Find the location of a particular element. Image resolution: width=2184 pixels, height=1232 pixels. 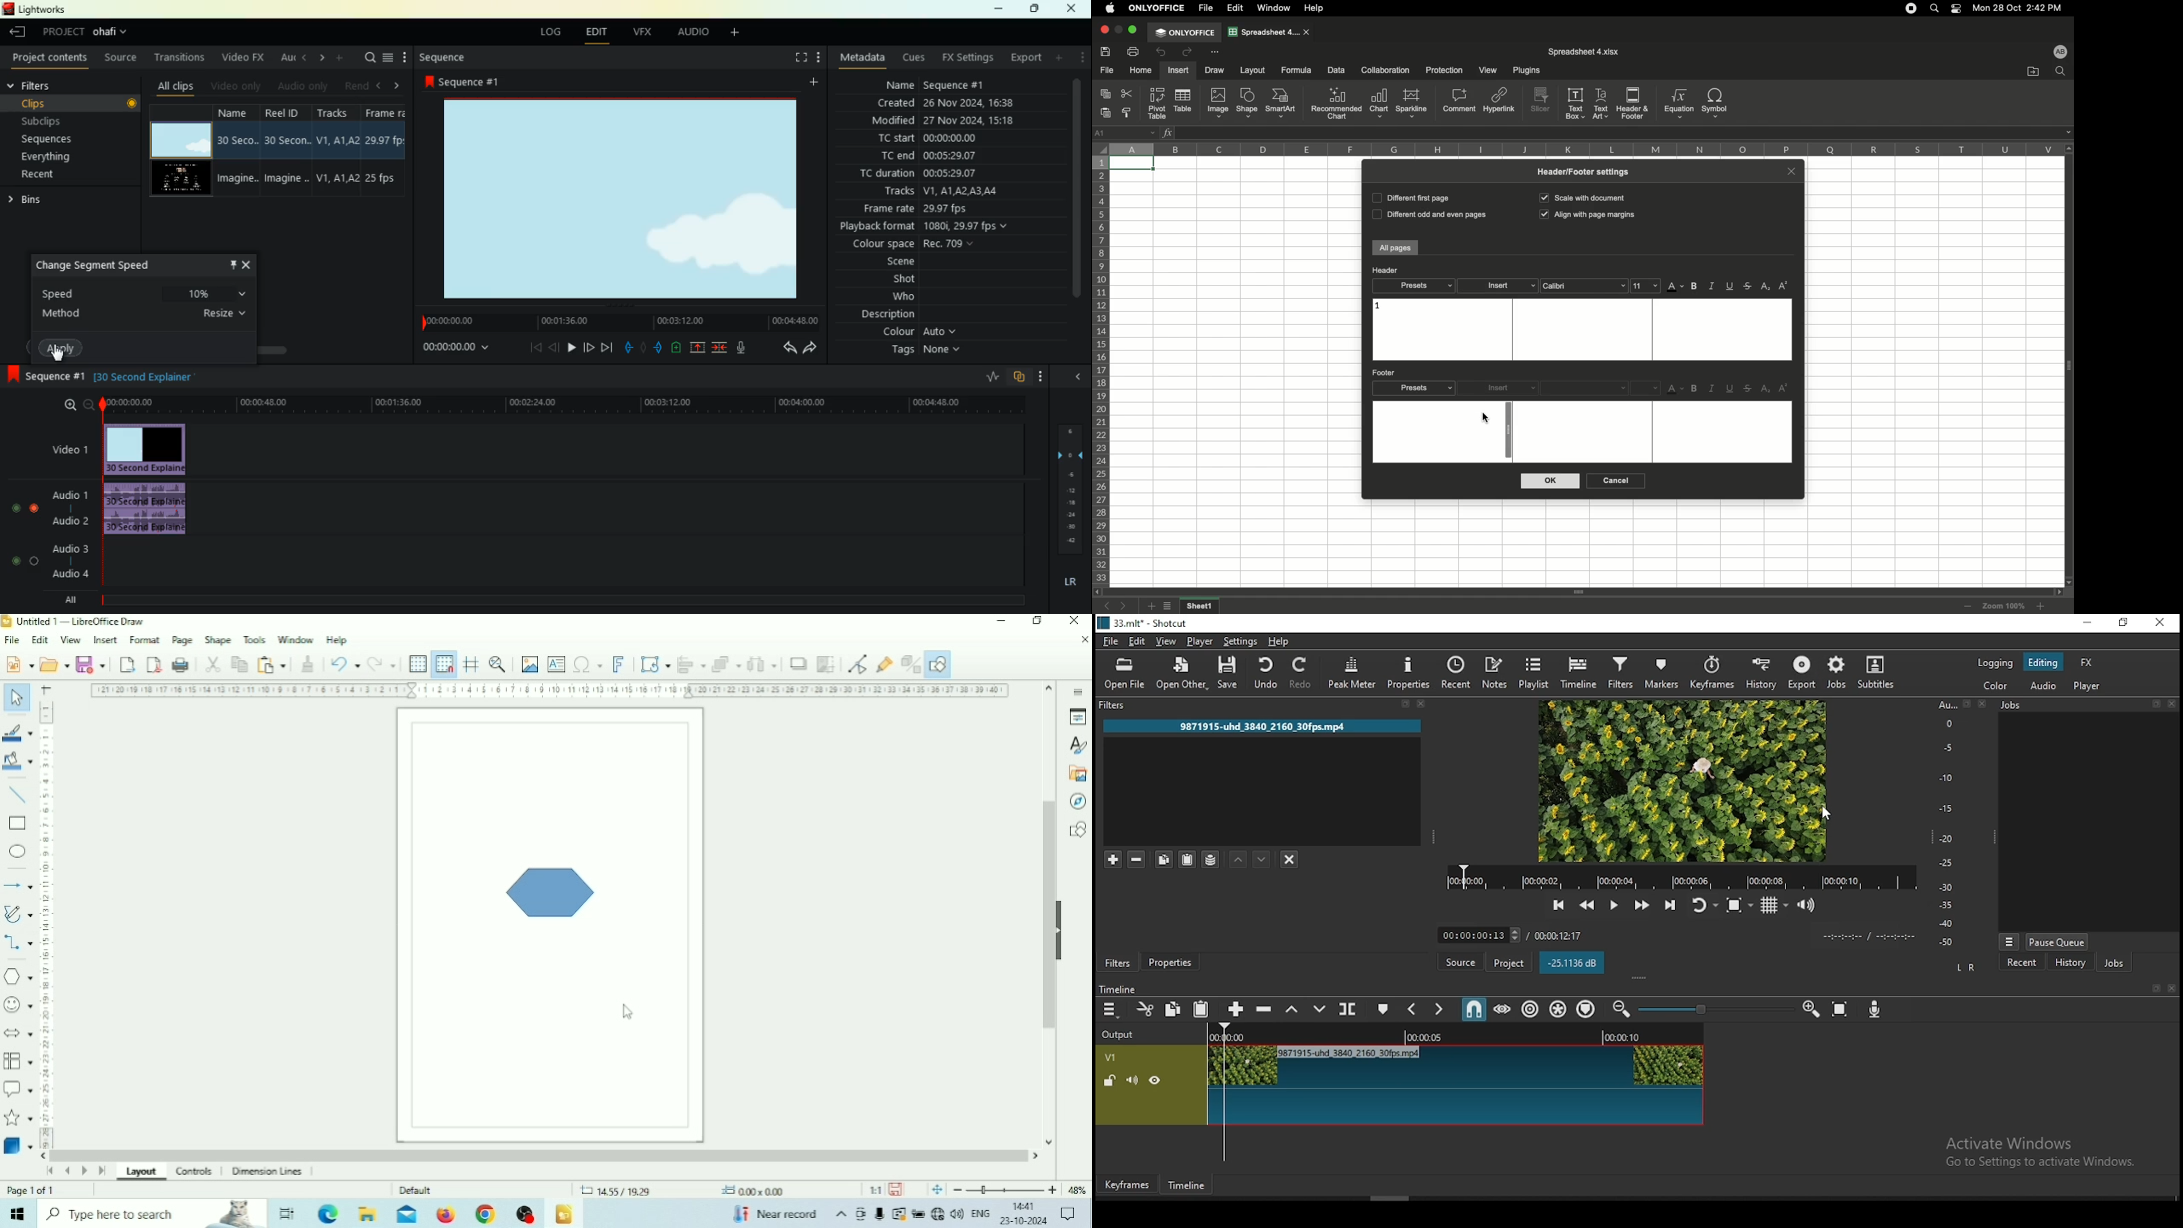

Scroll to next page is located at coordinates (85, 1172).